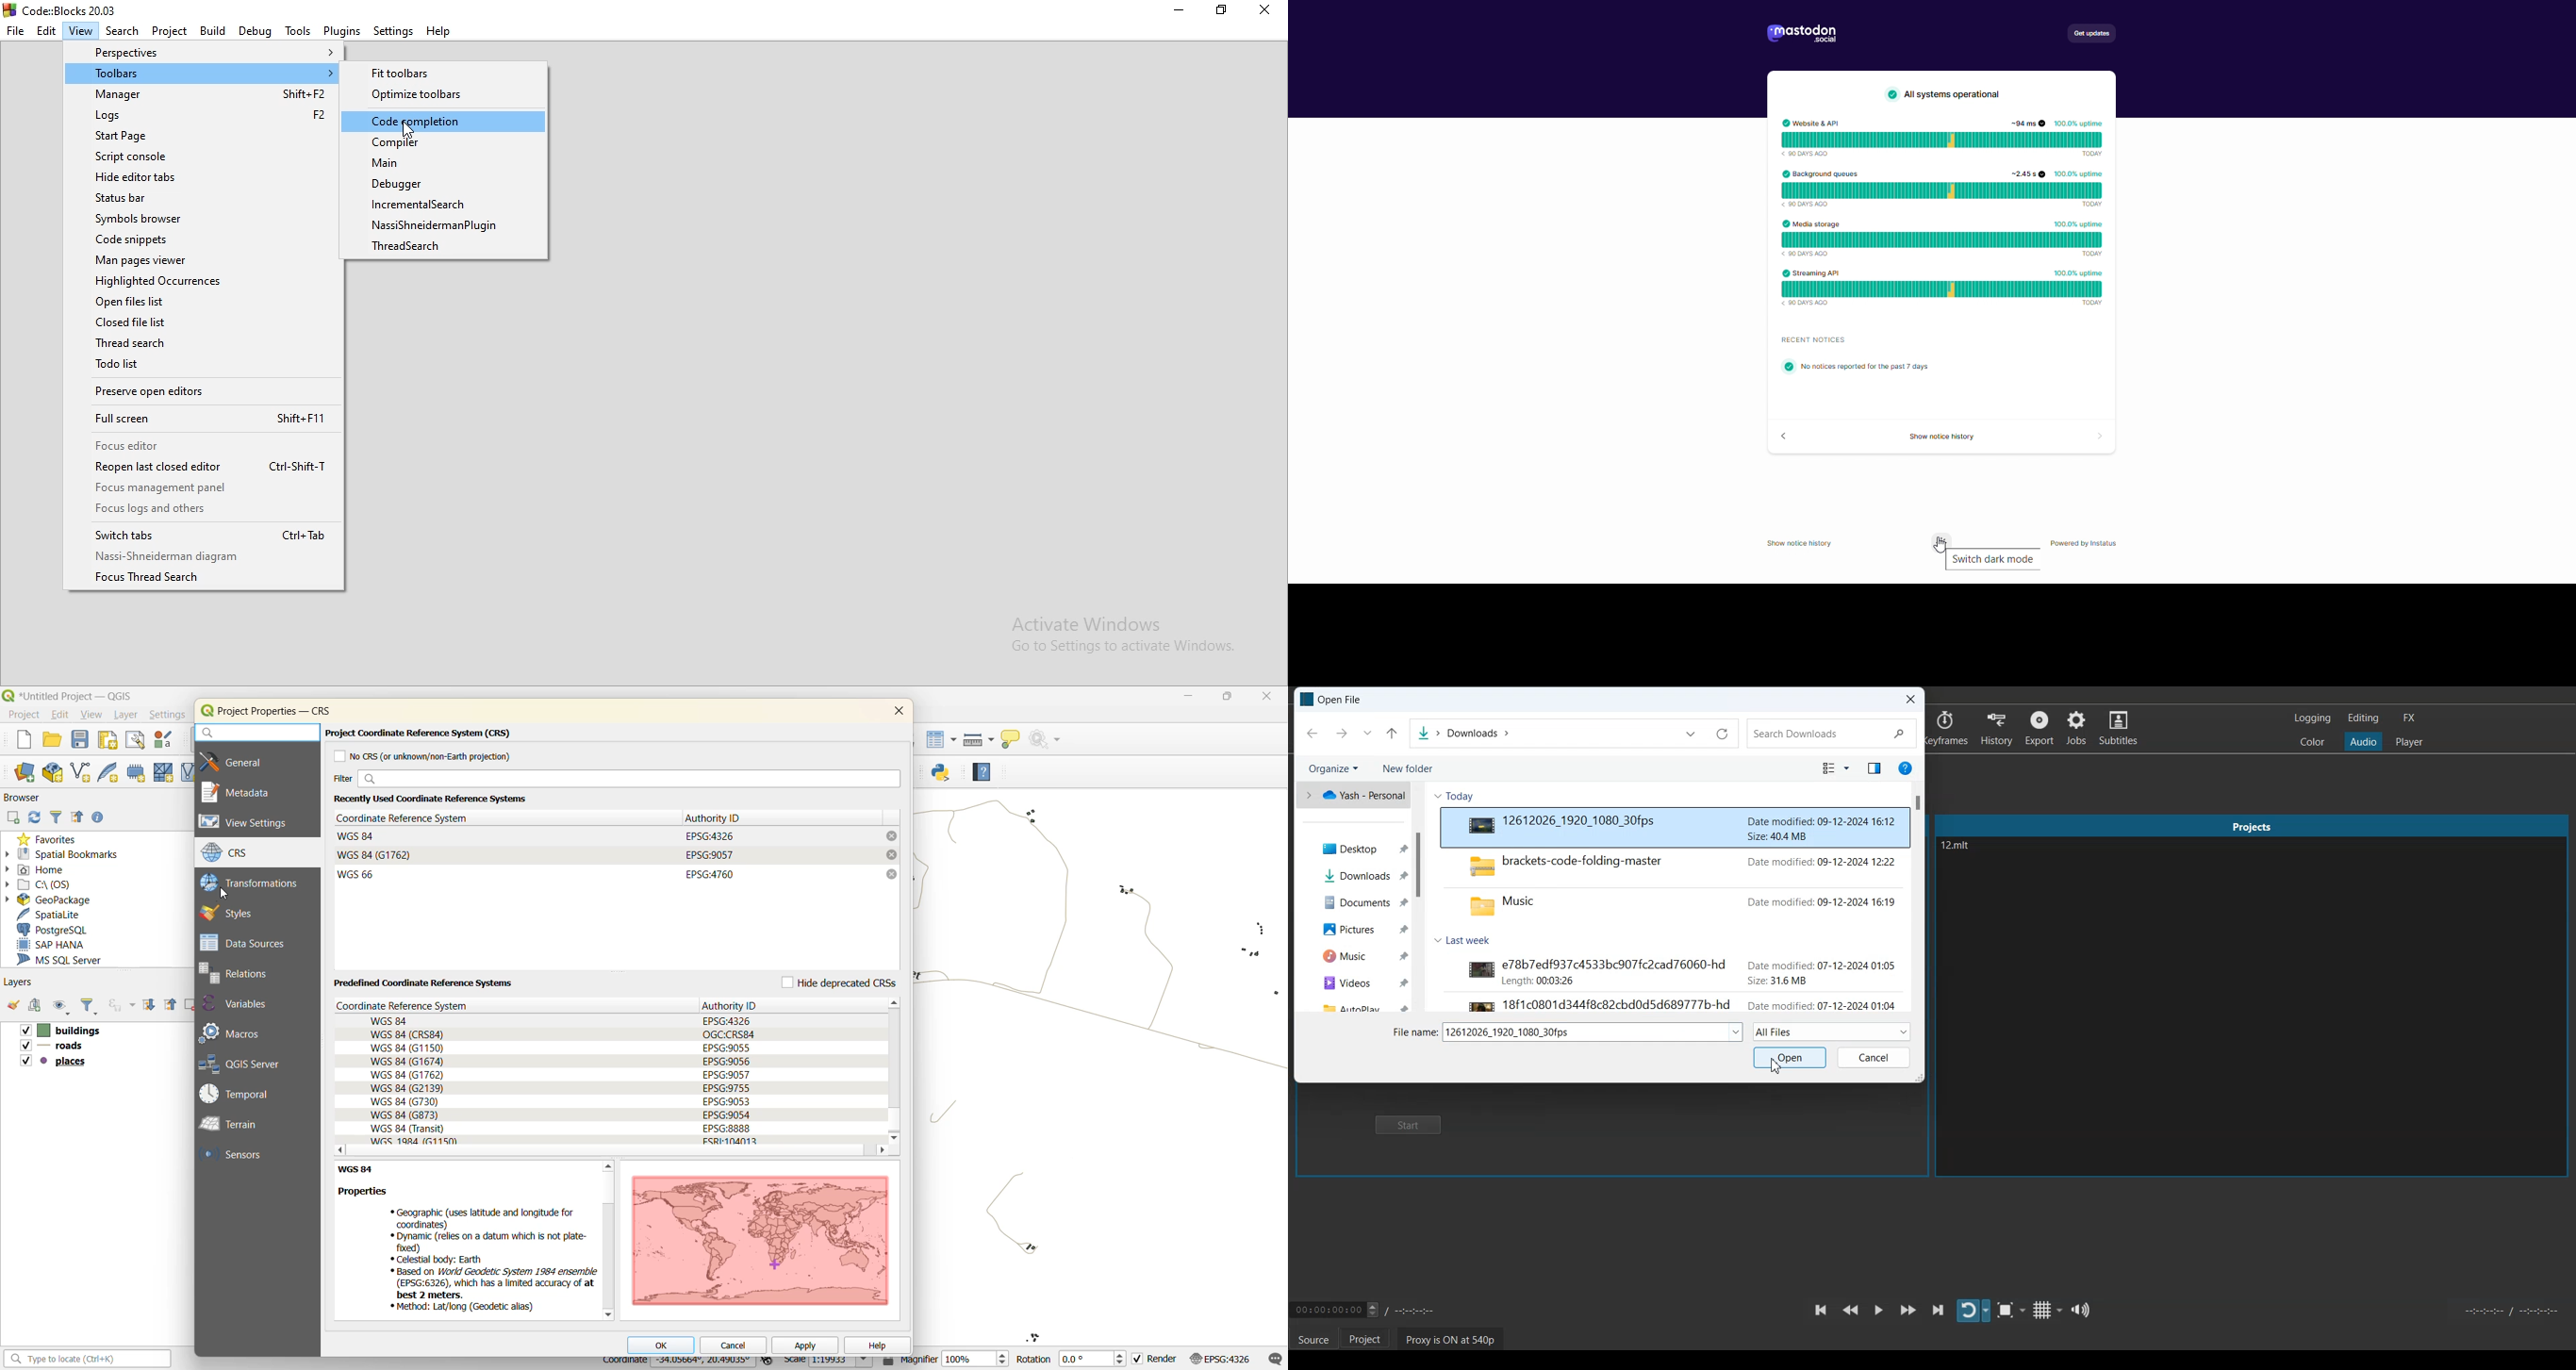  Describe the element at coordinates (1850, 1310) in the screenshot. I see `Play quickly backwards` at that location.